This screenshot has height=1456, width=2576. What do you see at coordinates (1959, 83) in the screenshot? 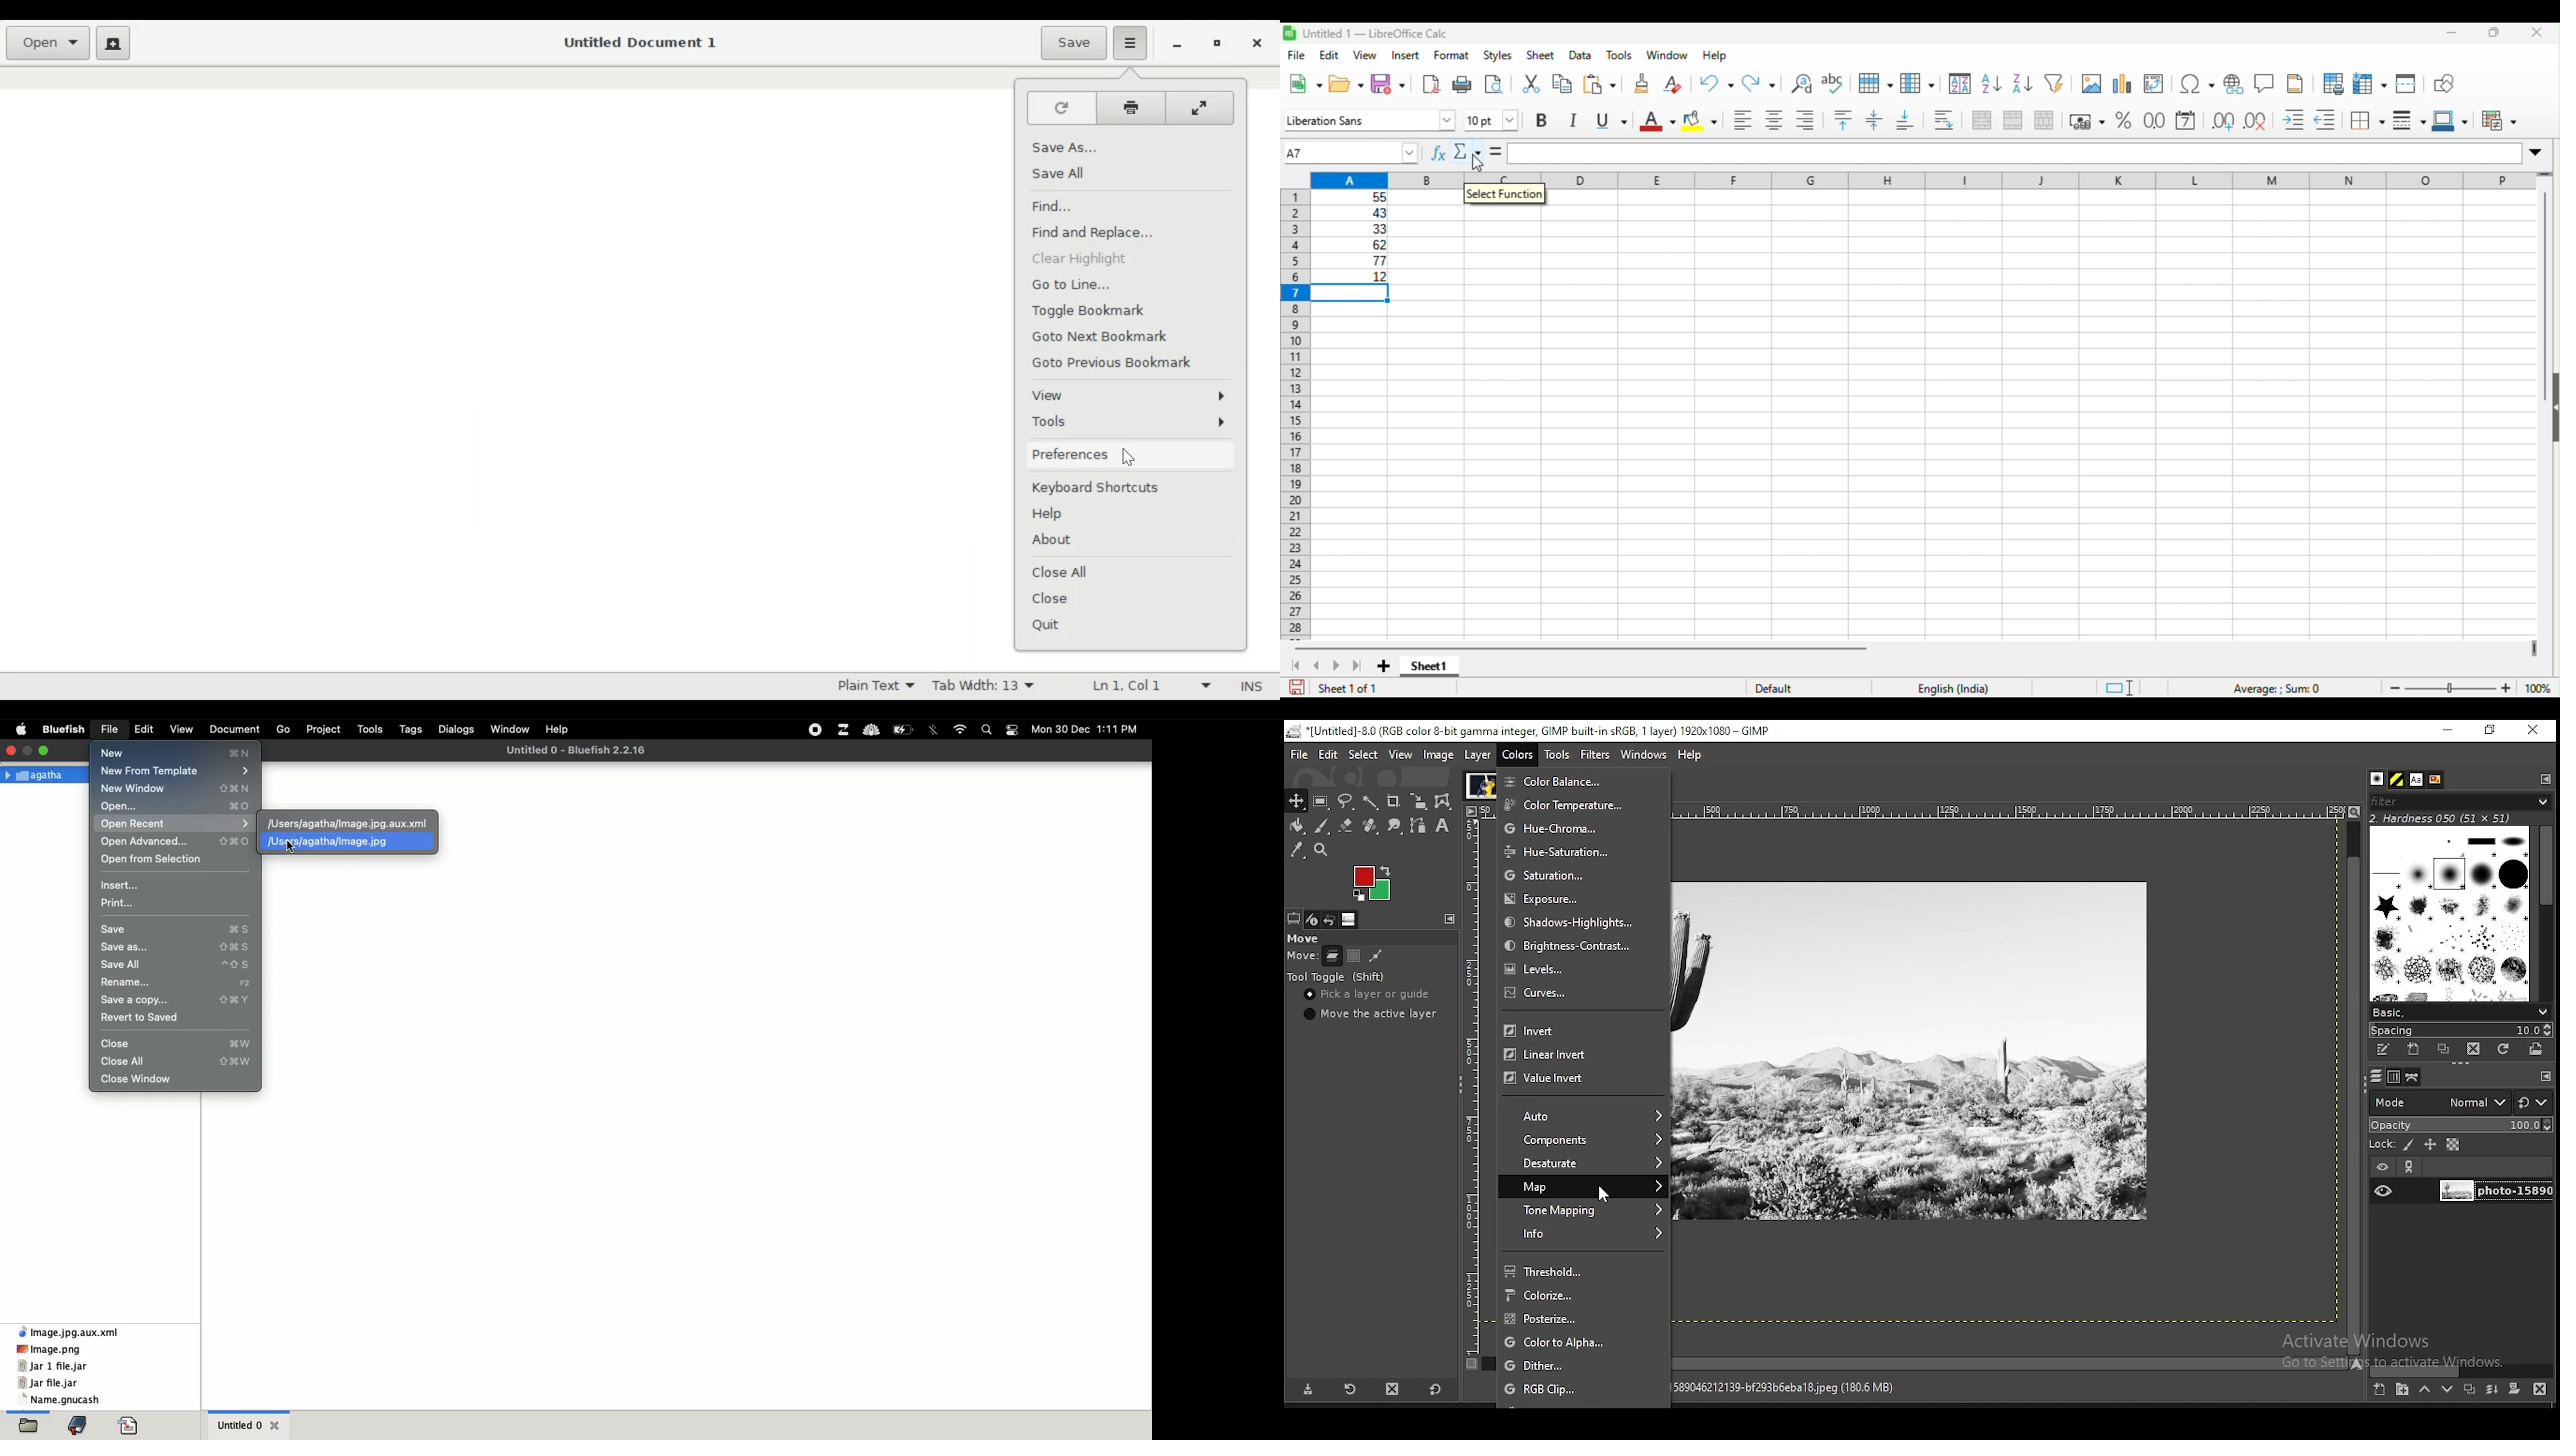
I see `sort` at bounding box center [1959, 83].